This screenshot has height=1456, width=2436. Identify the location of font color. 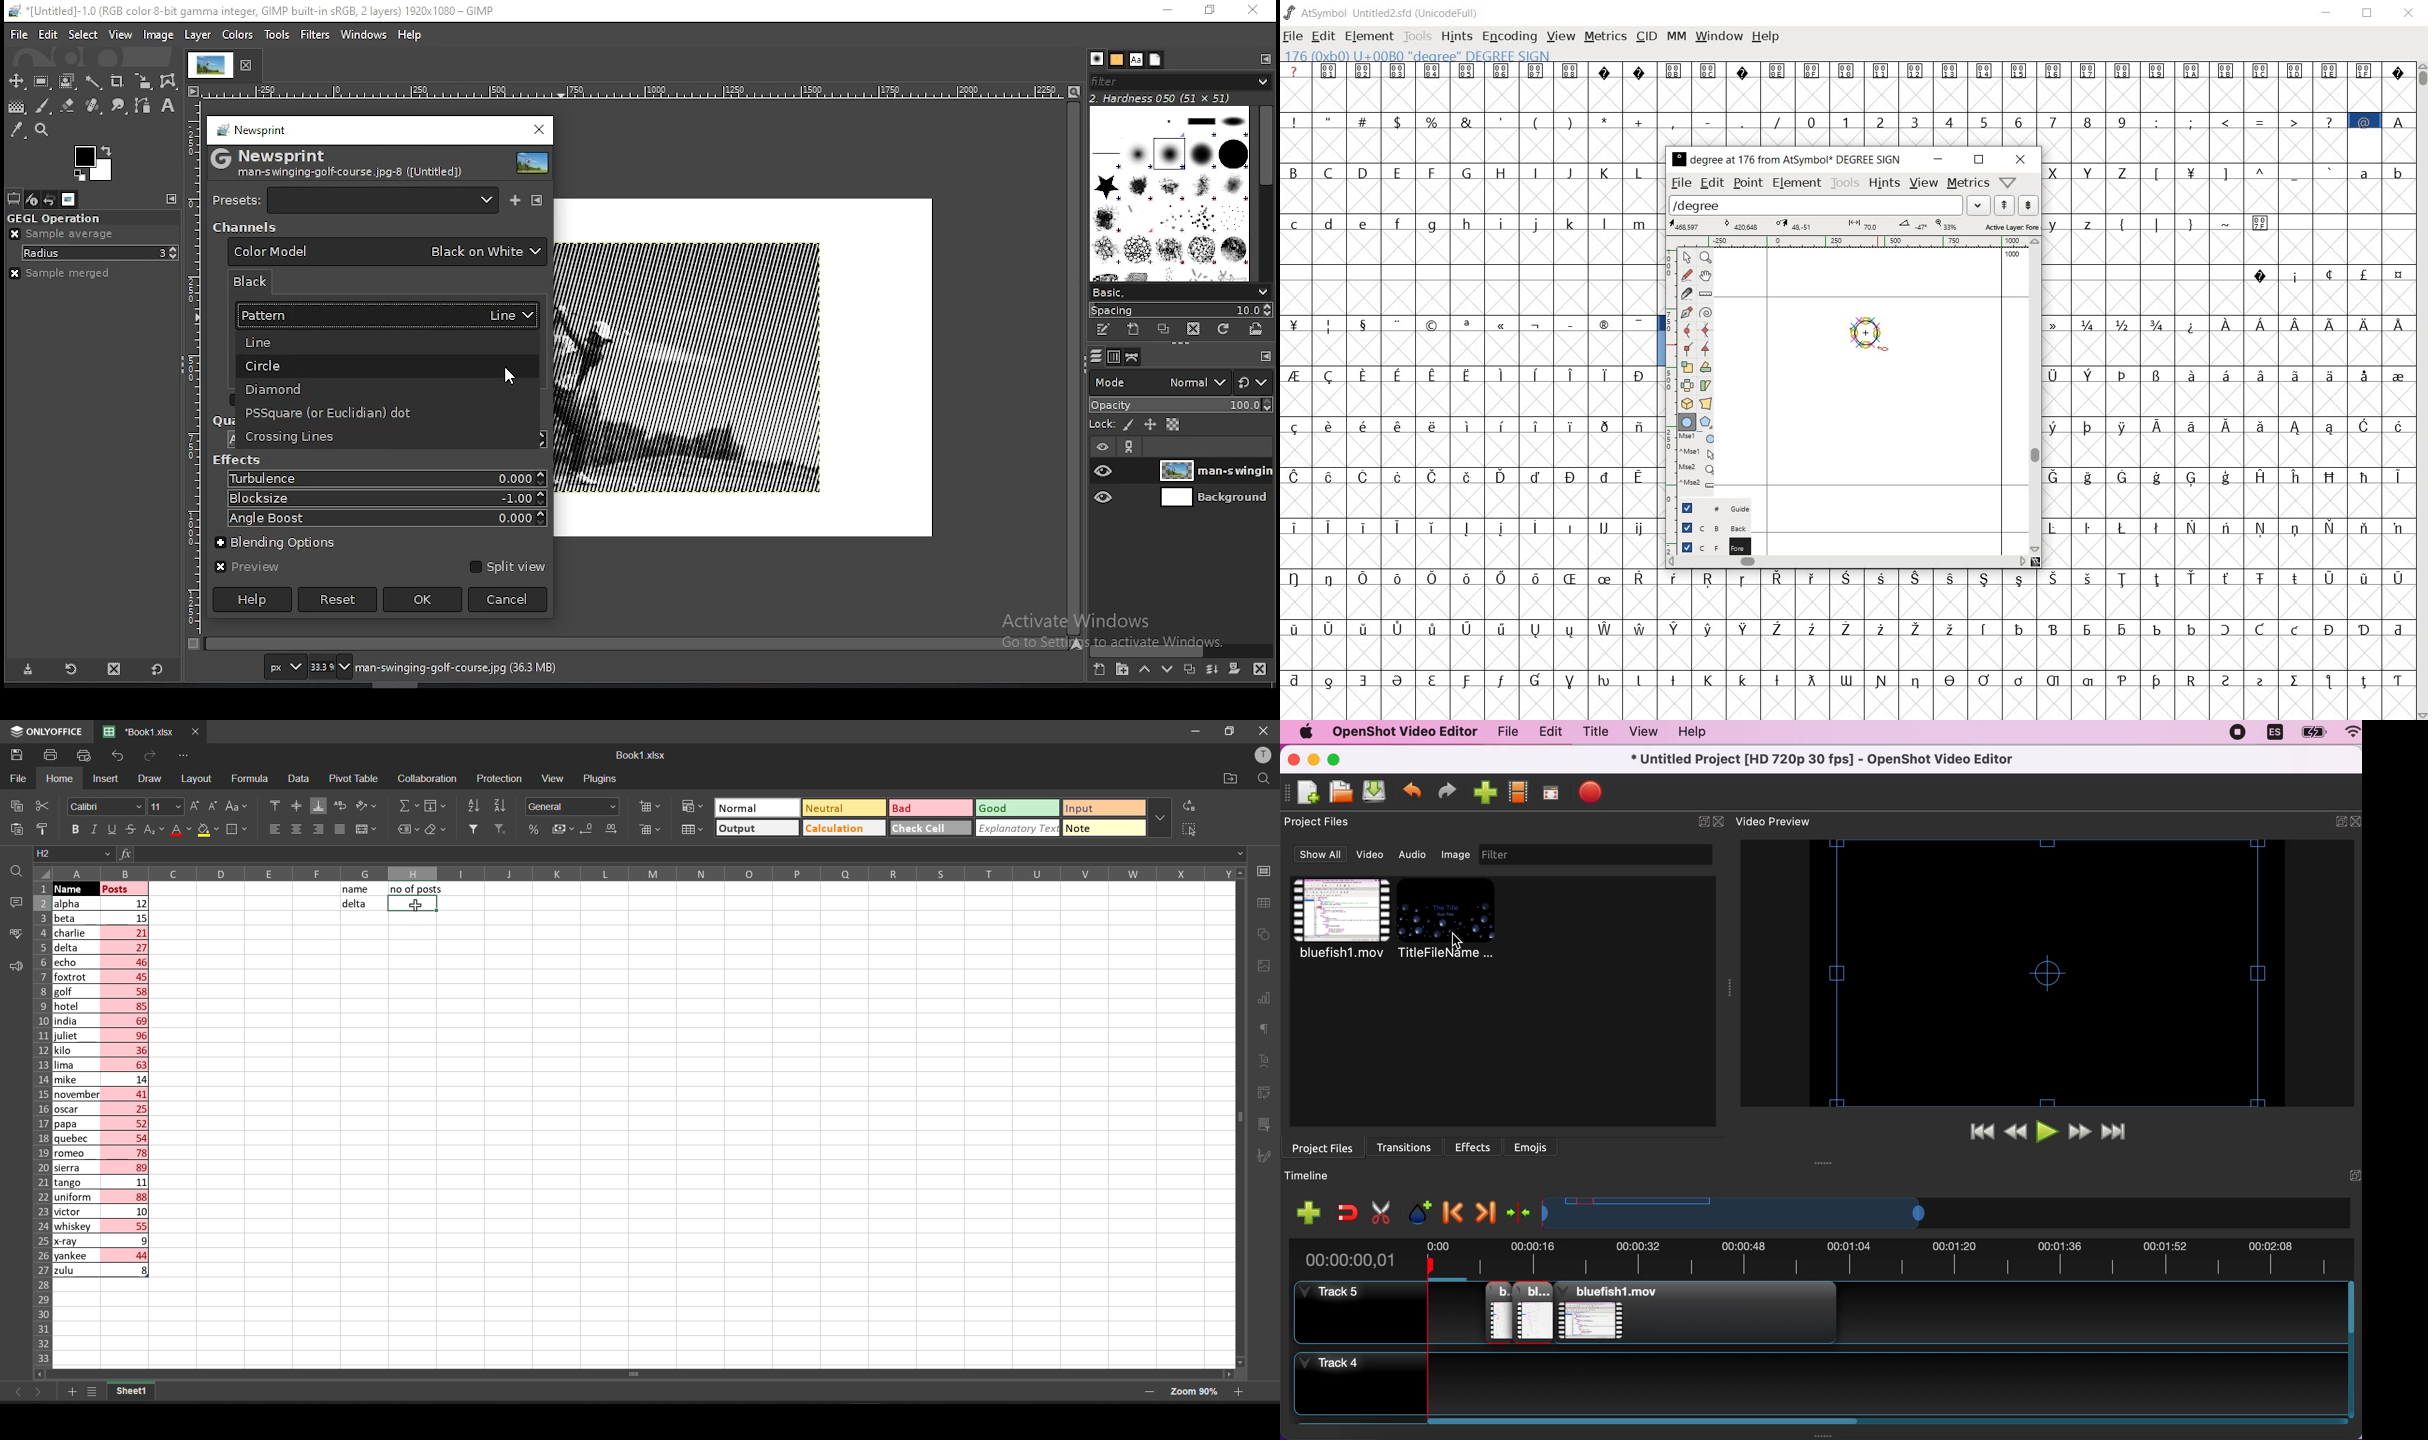
(179, 829).